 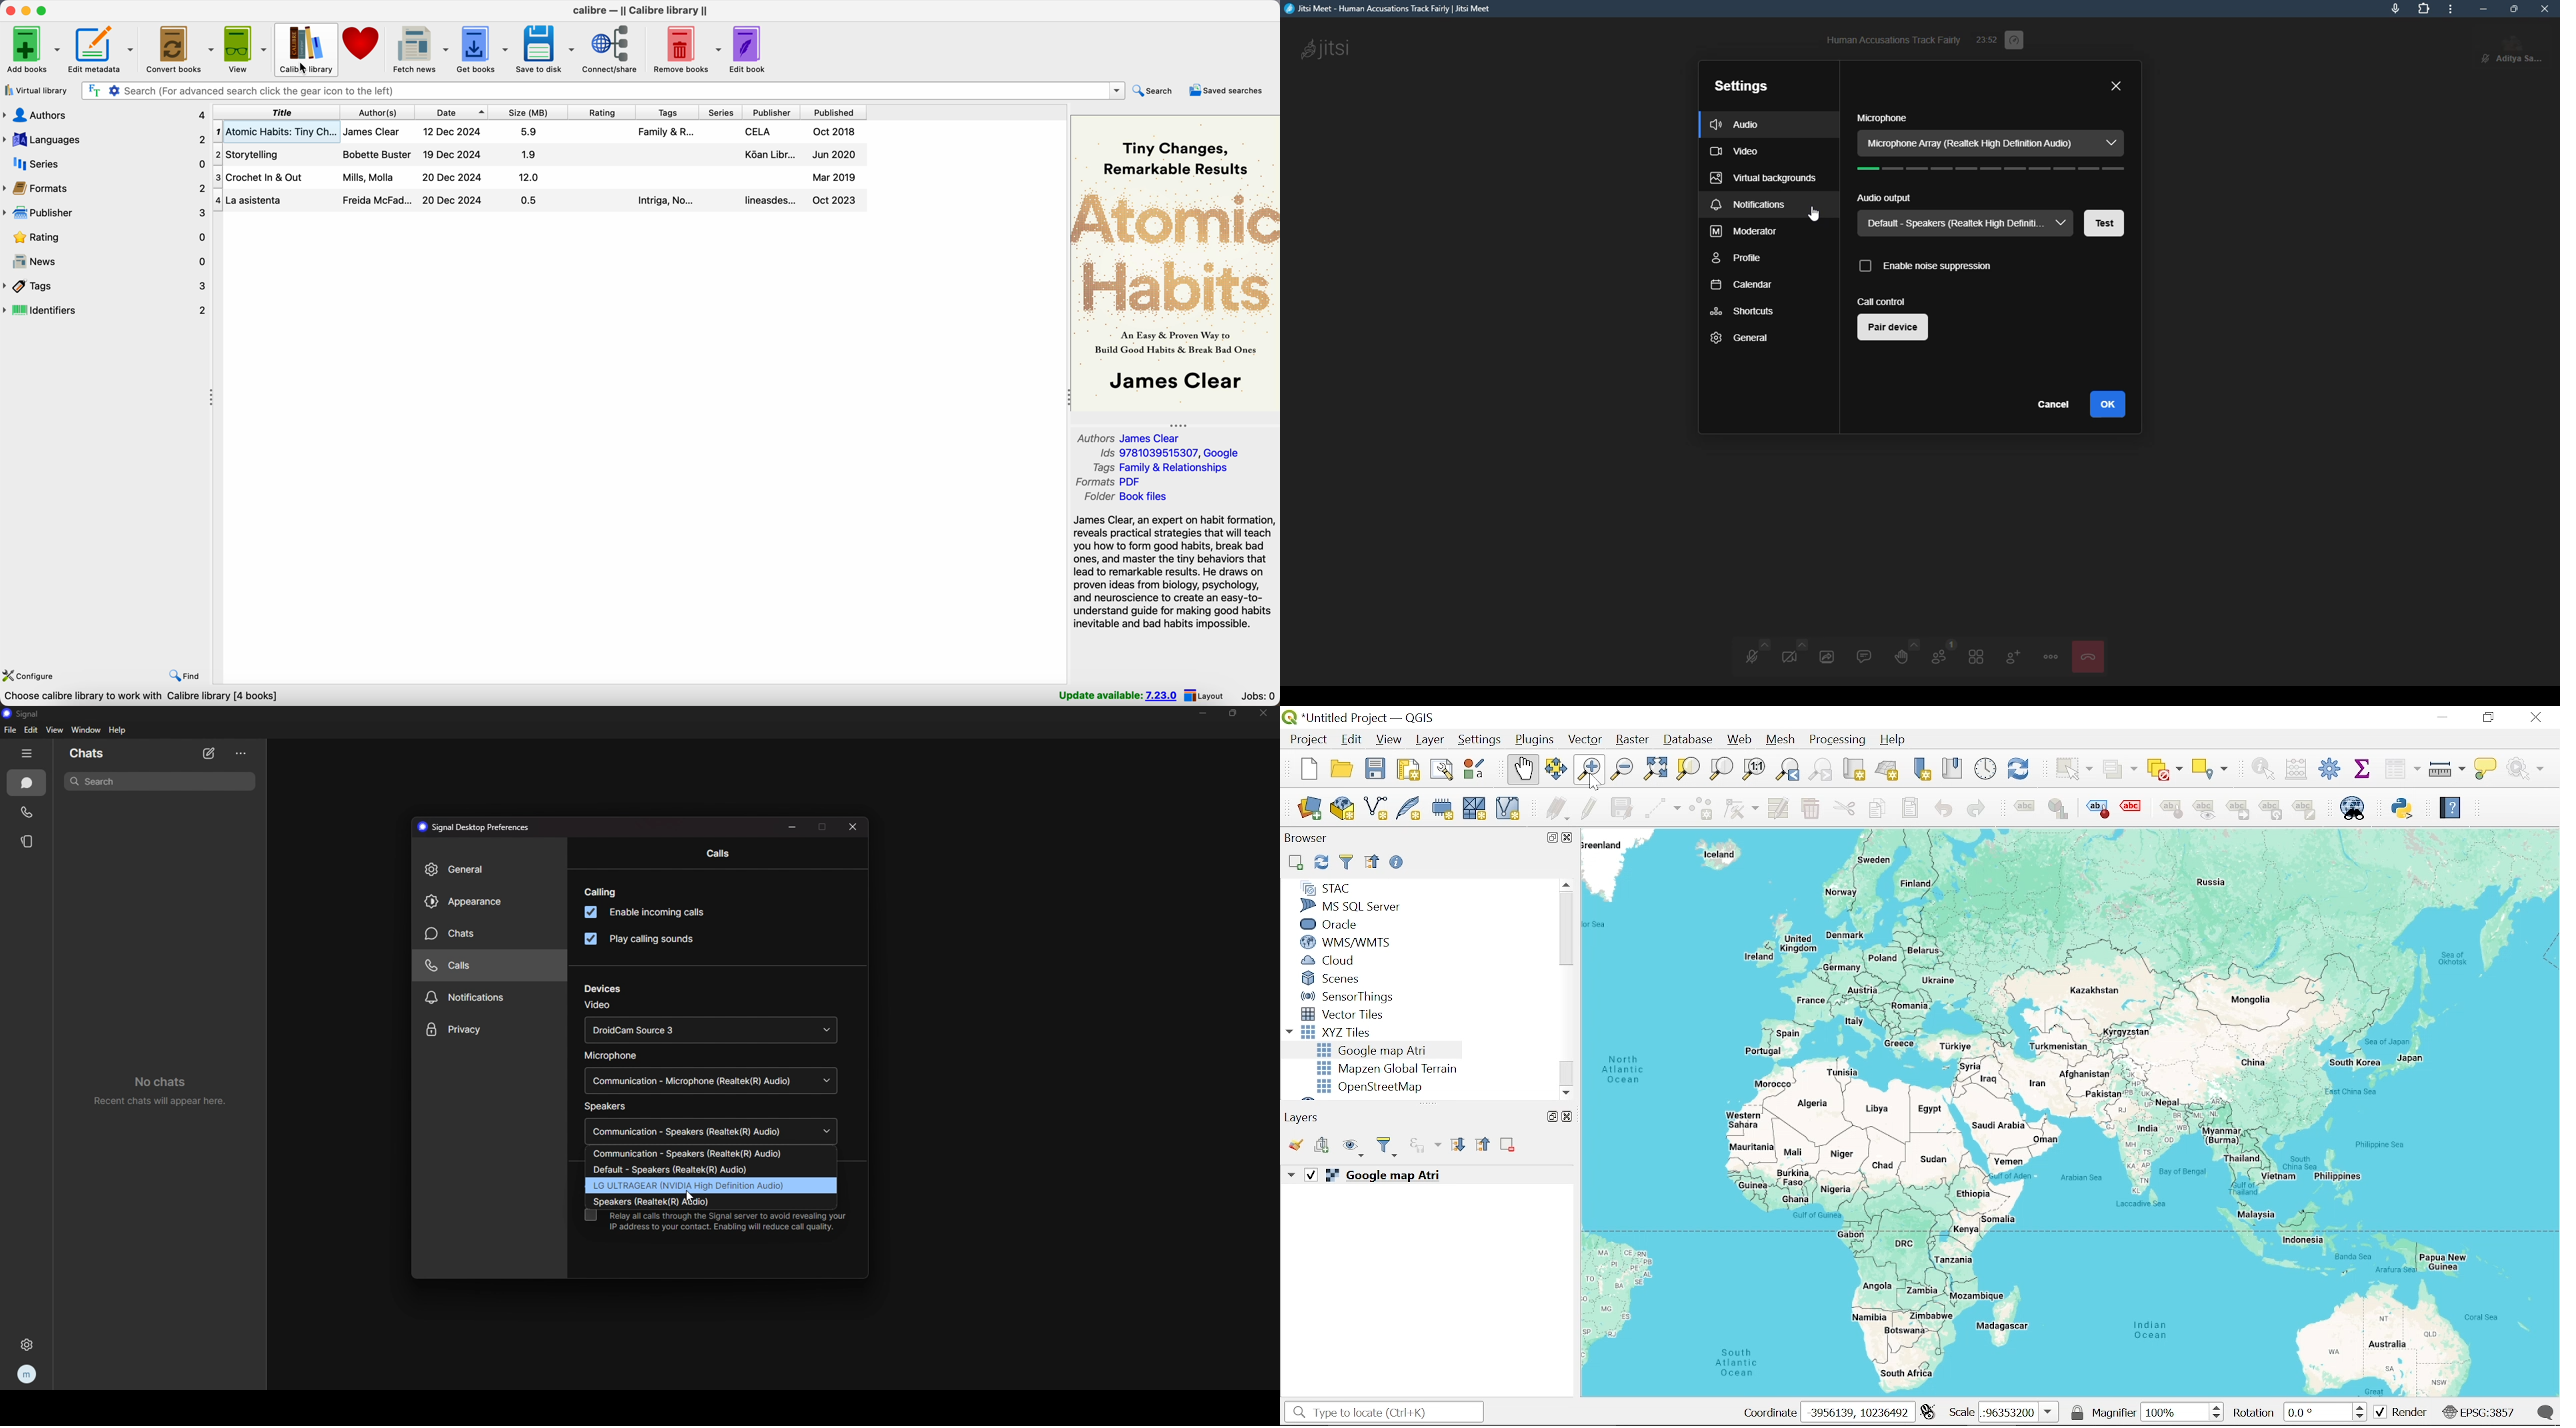 What do you see at coordinates (162, 781) in the screenshot?
I see `search` at bounding box center [162, 781].